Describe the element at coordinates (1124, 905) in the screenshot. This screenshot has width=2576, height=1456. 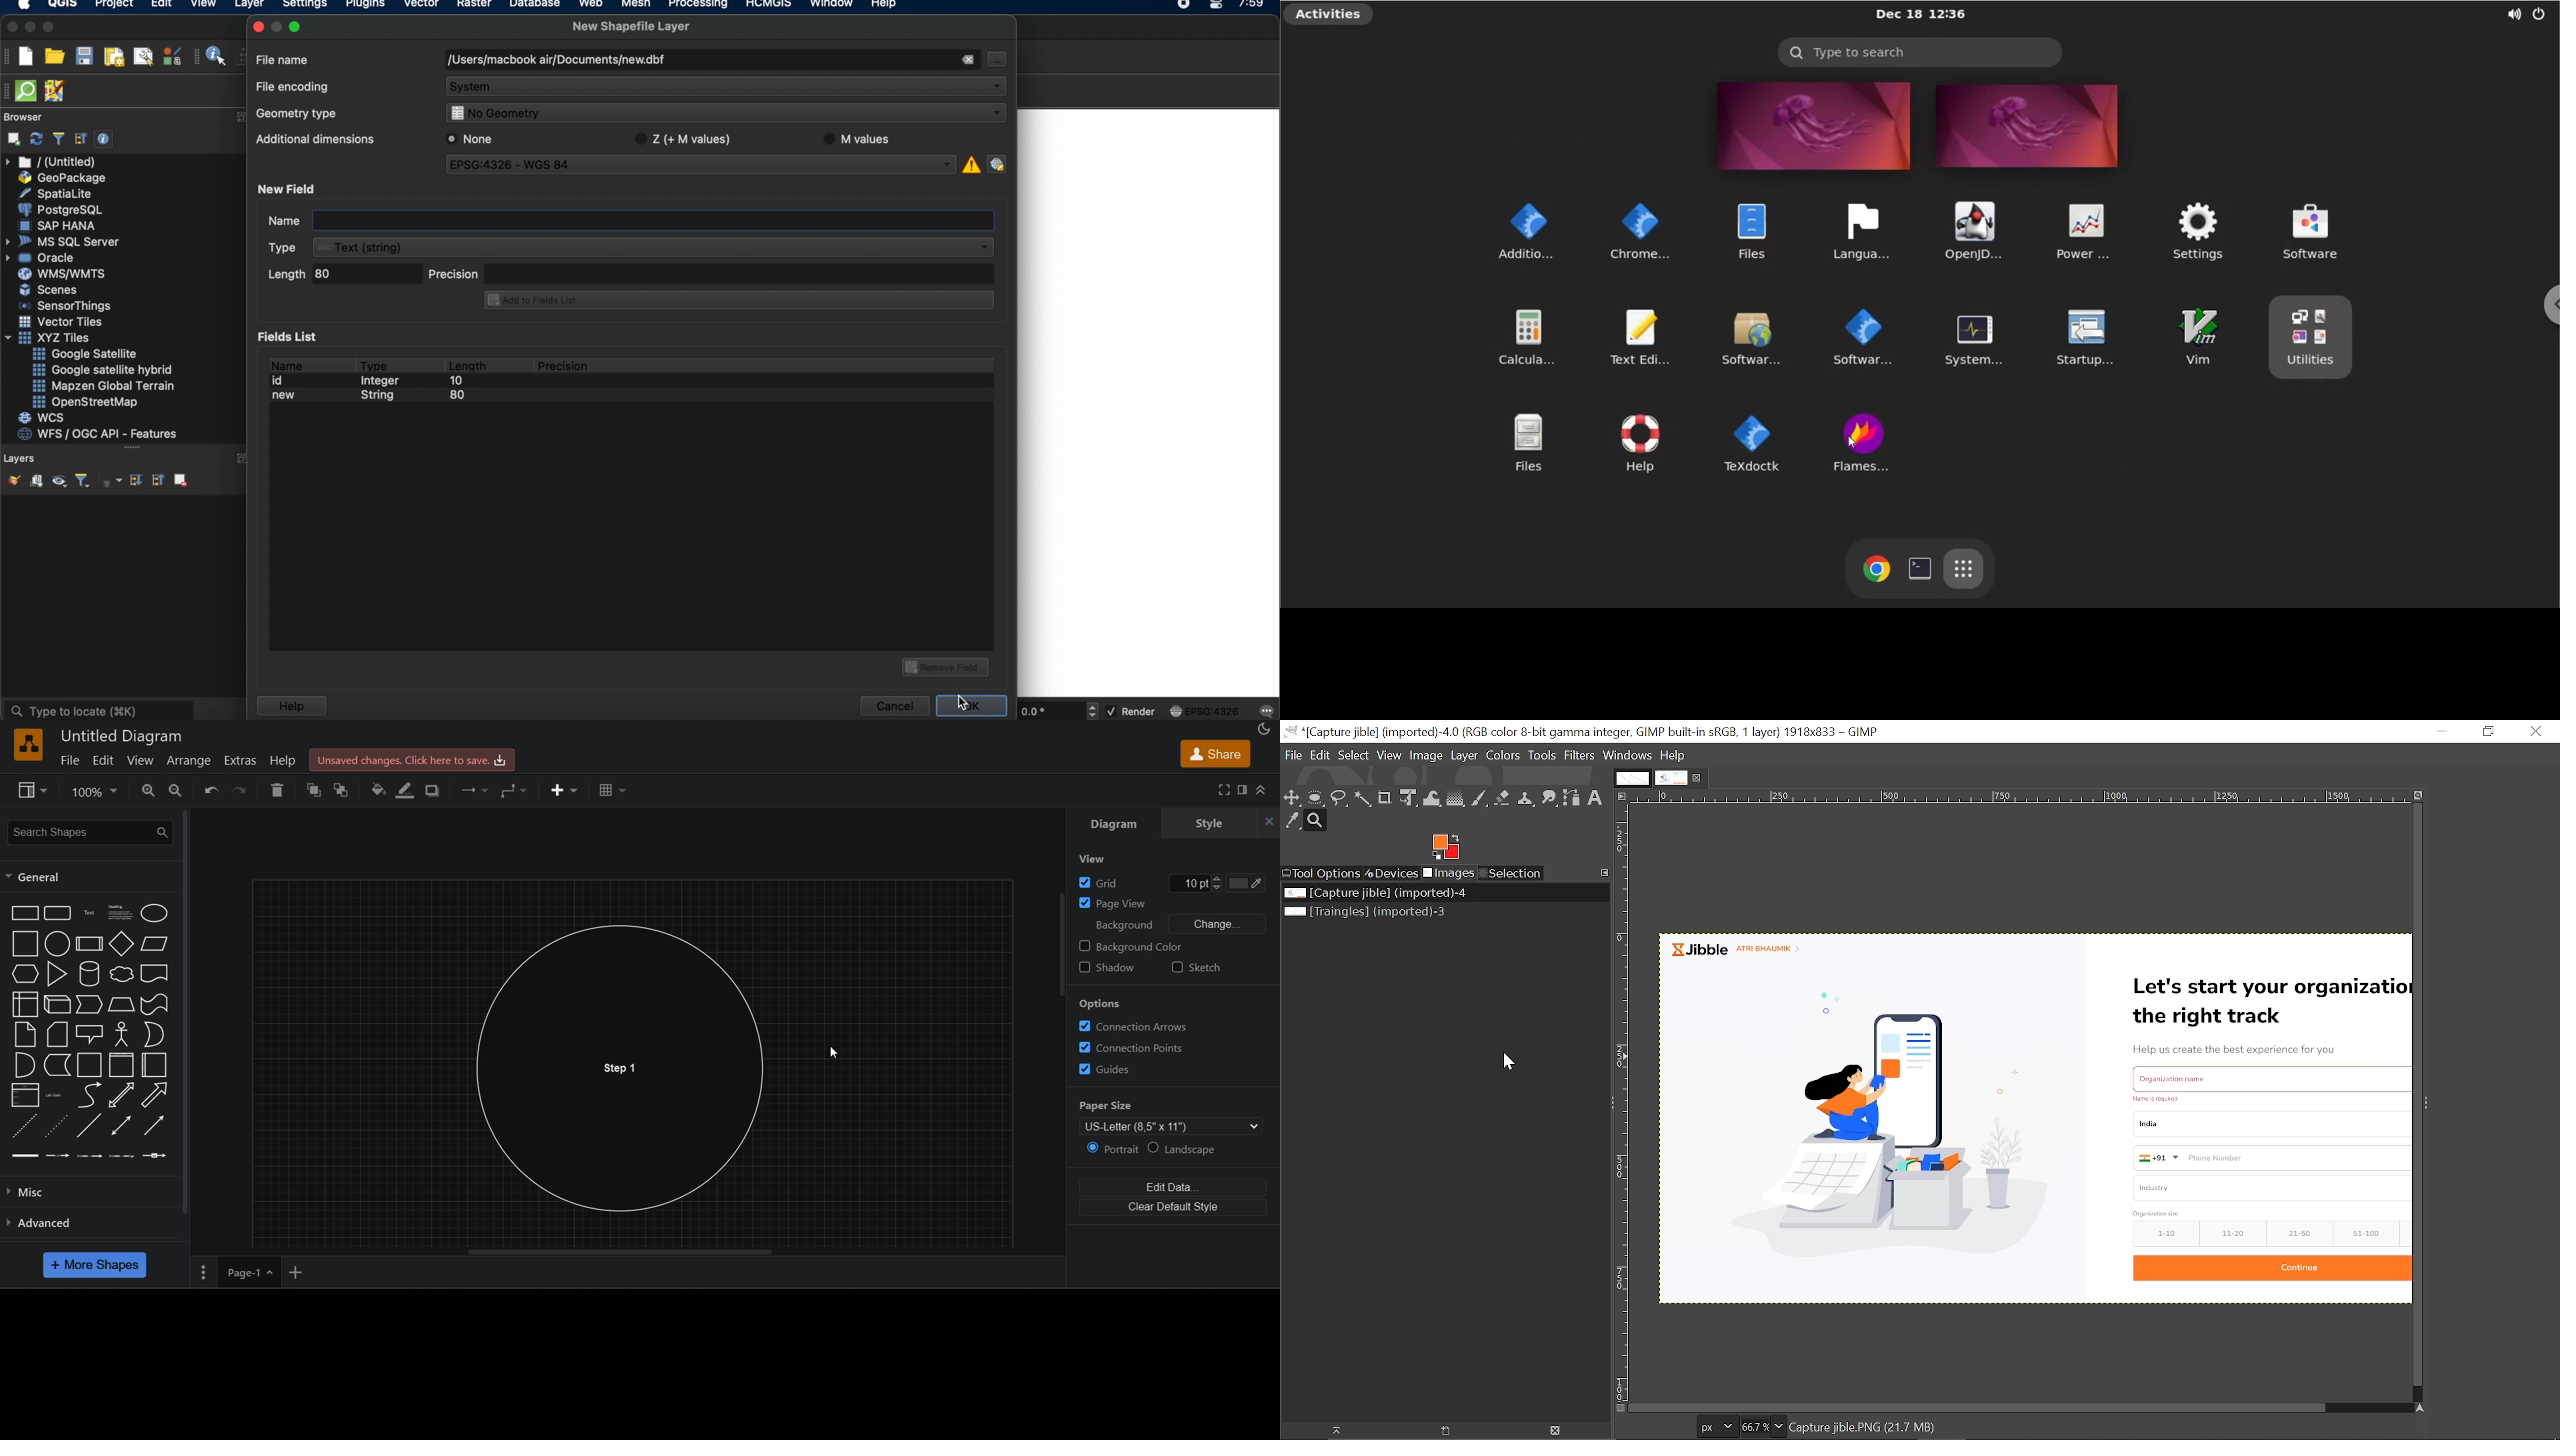
I see `Page View` at that location.